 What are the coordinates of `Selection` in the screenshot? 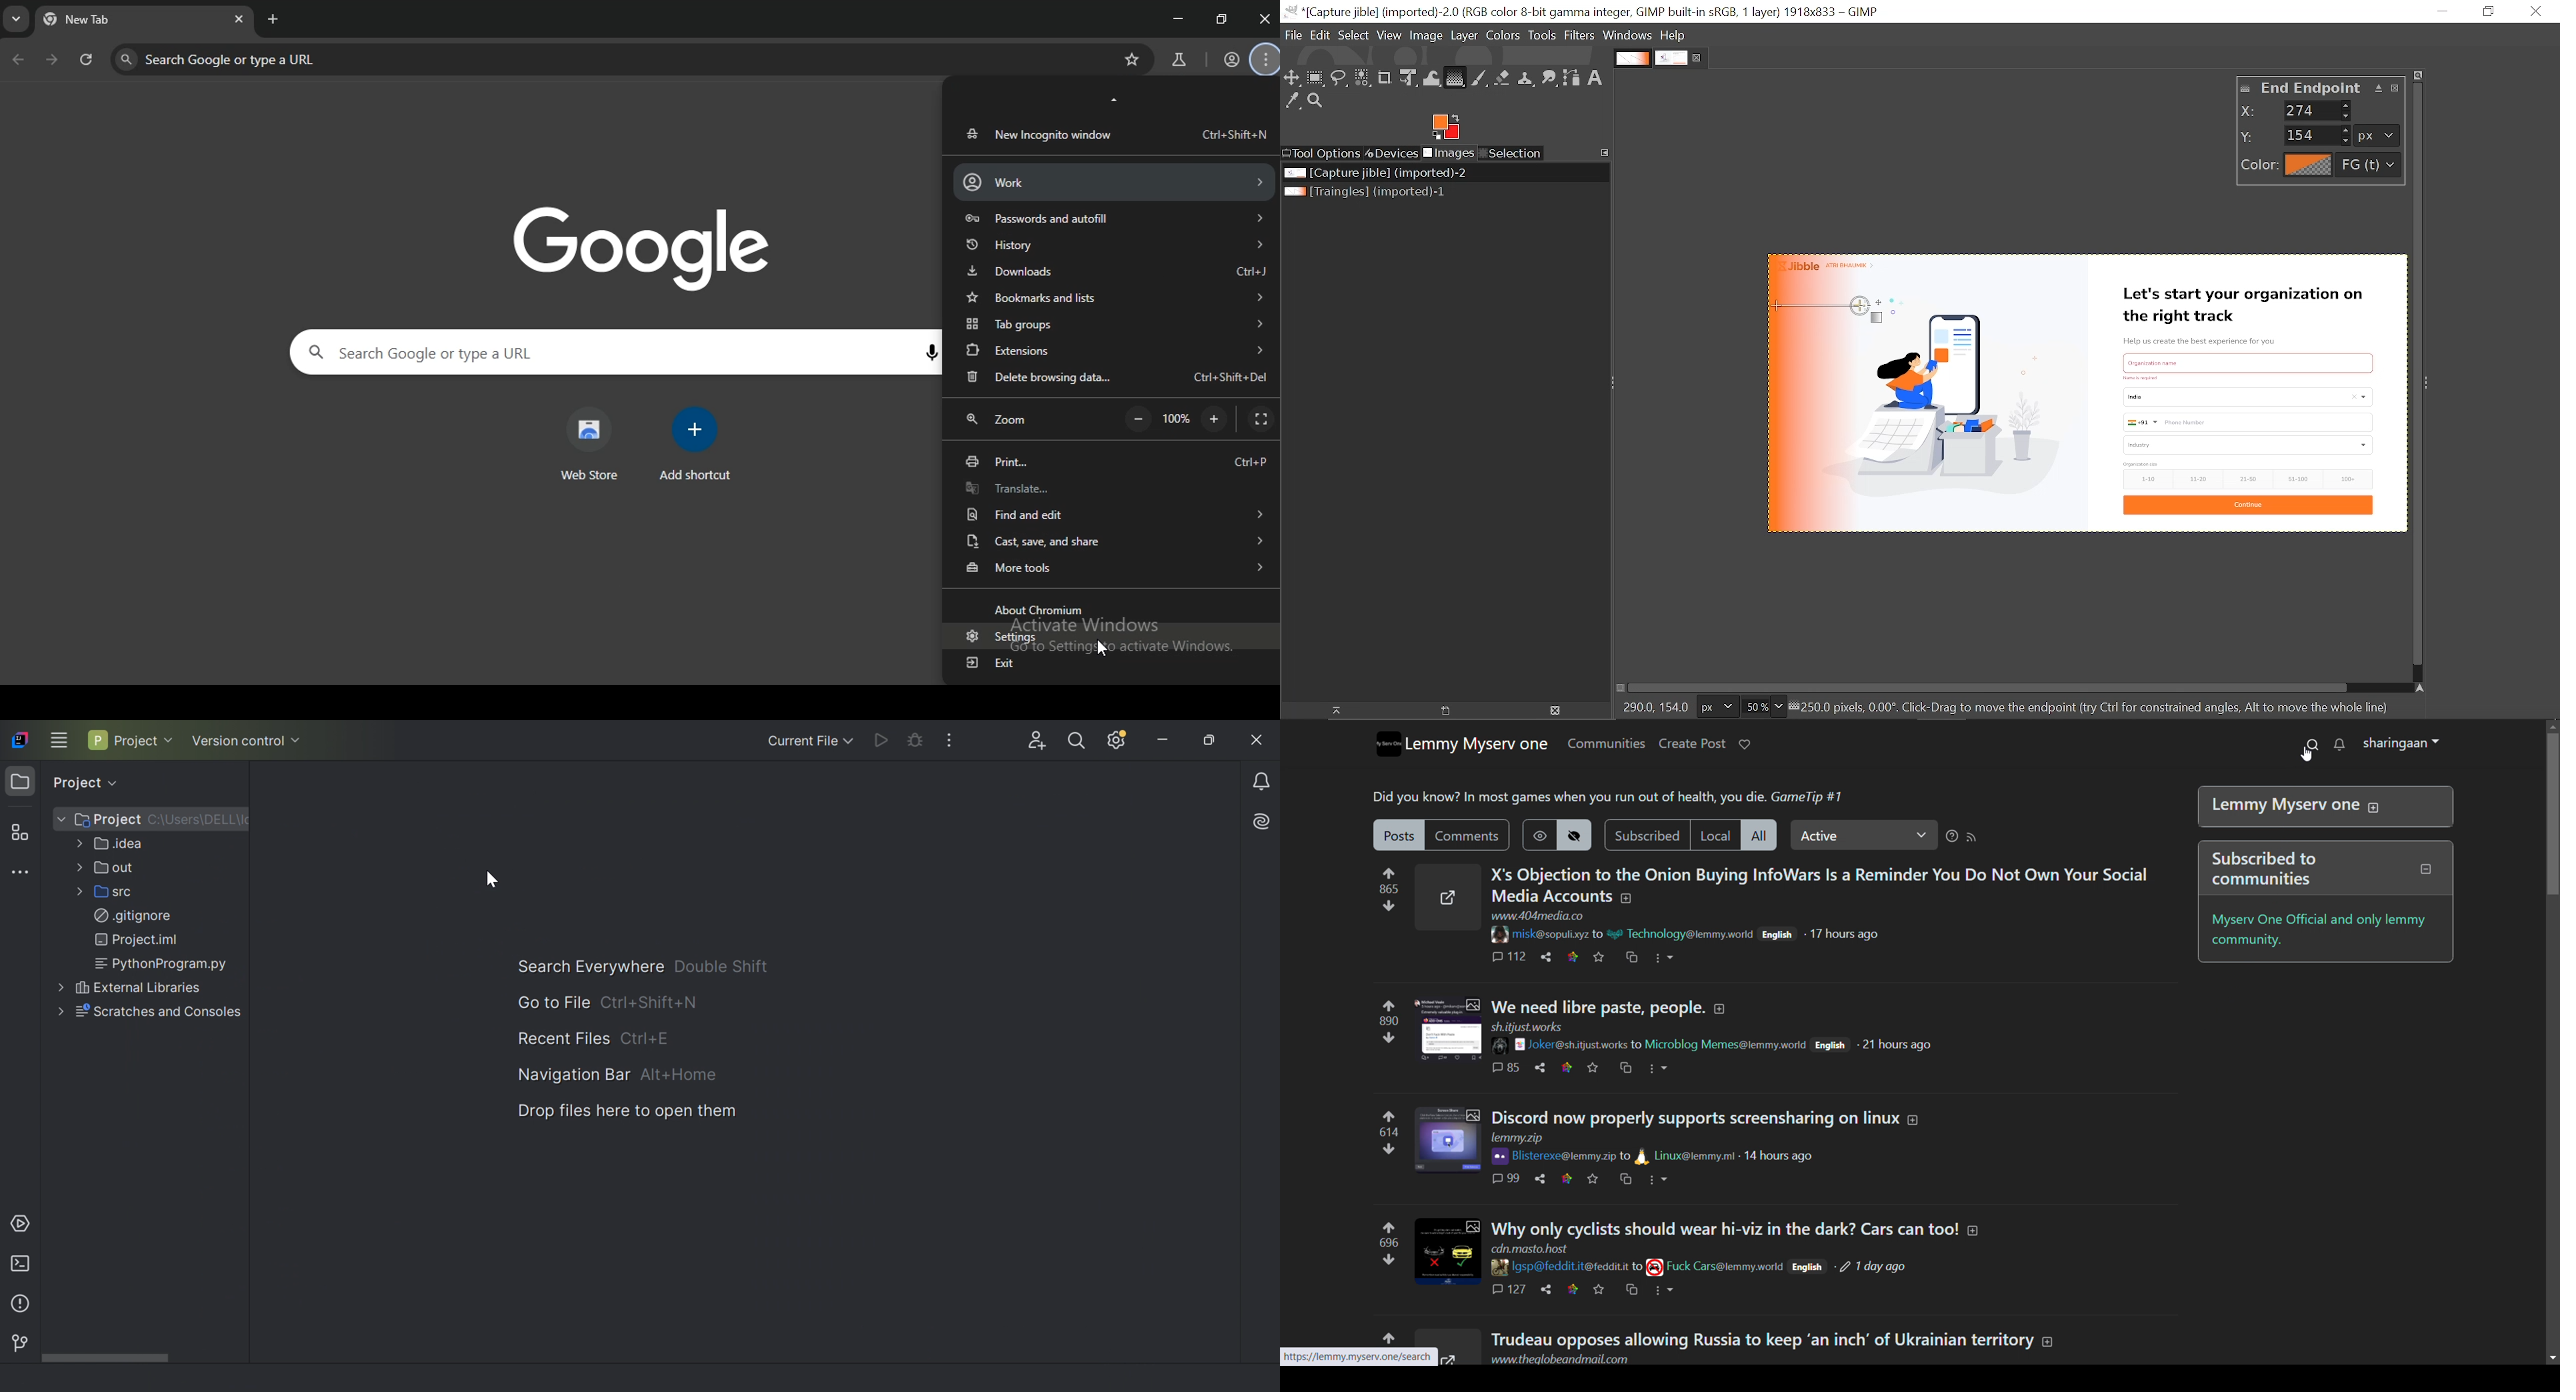 It's located at (1512, 153).